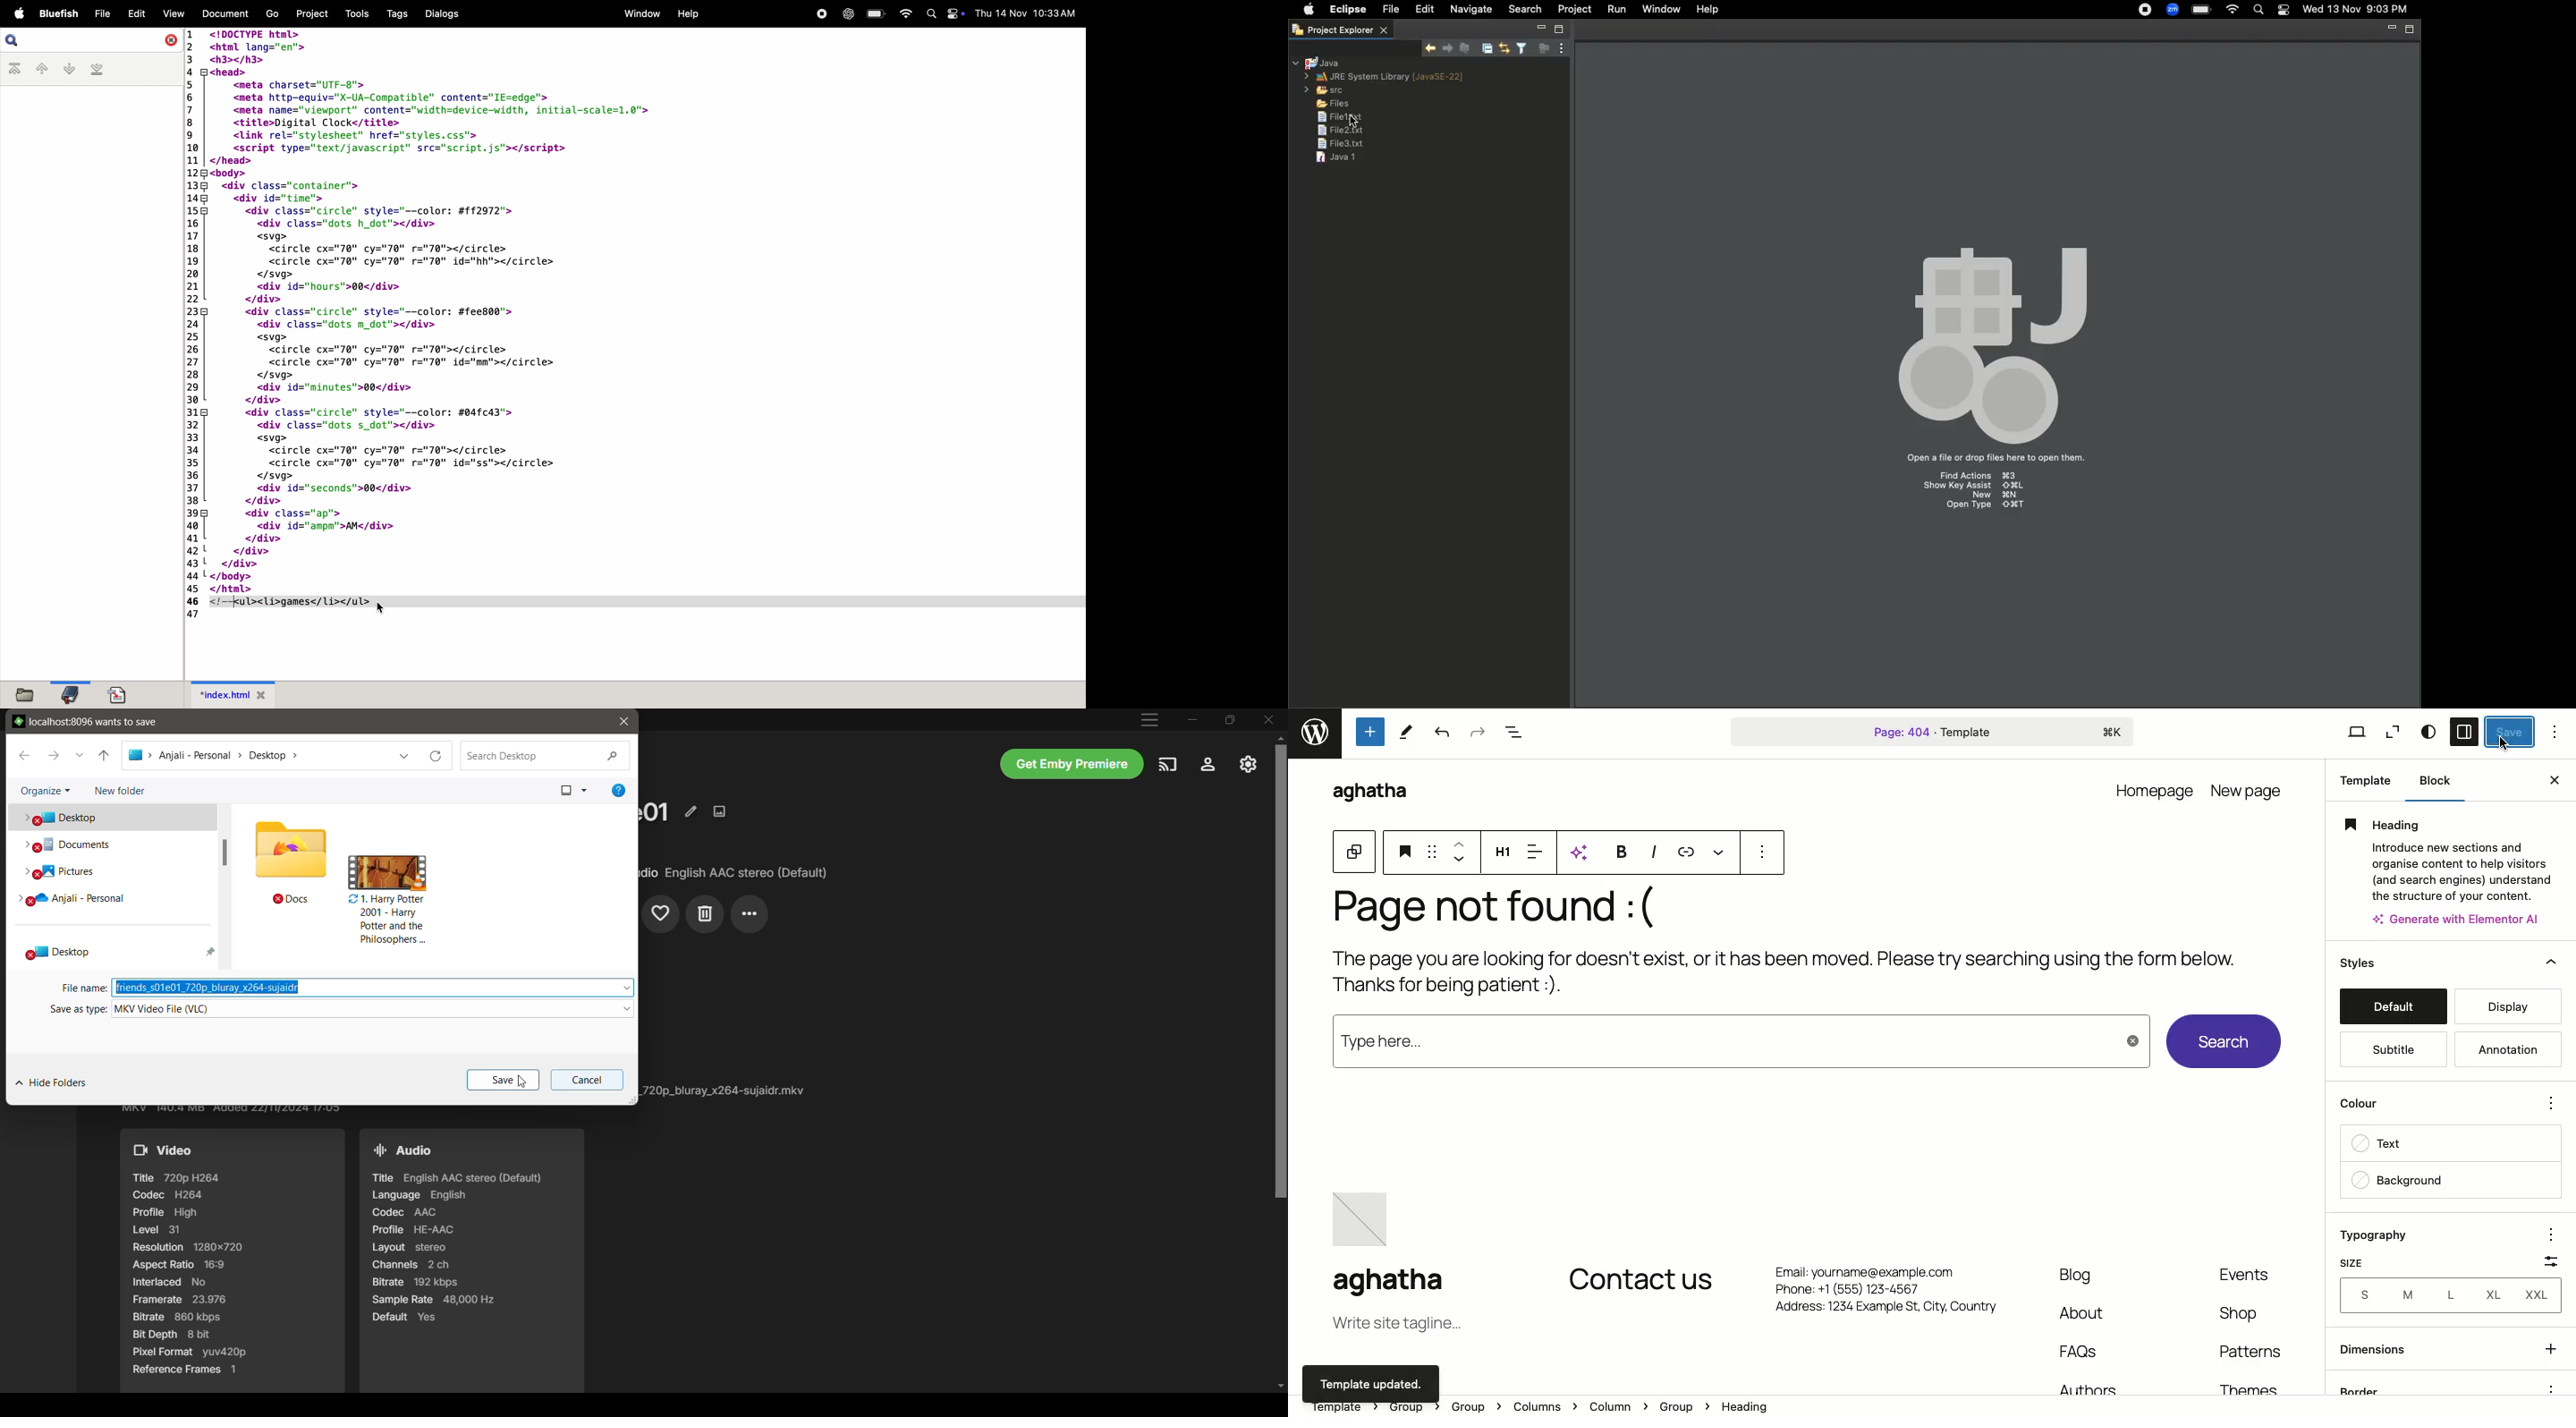 This screenshot has height=1428, width=2576. Describe the element at coordinates (1503, 853) in the screenshot. I see `Heading` at that location.